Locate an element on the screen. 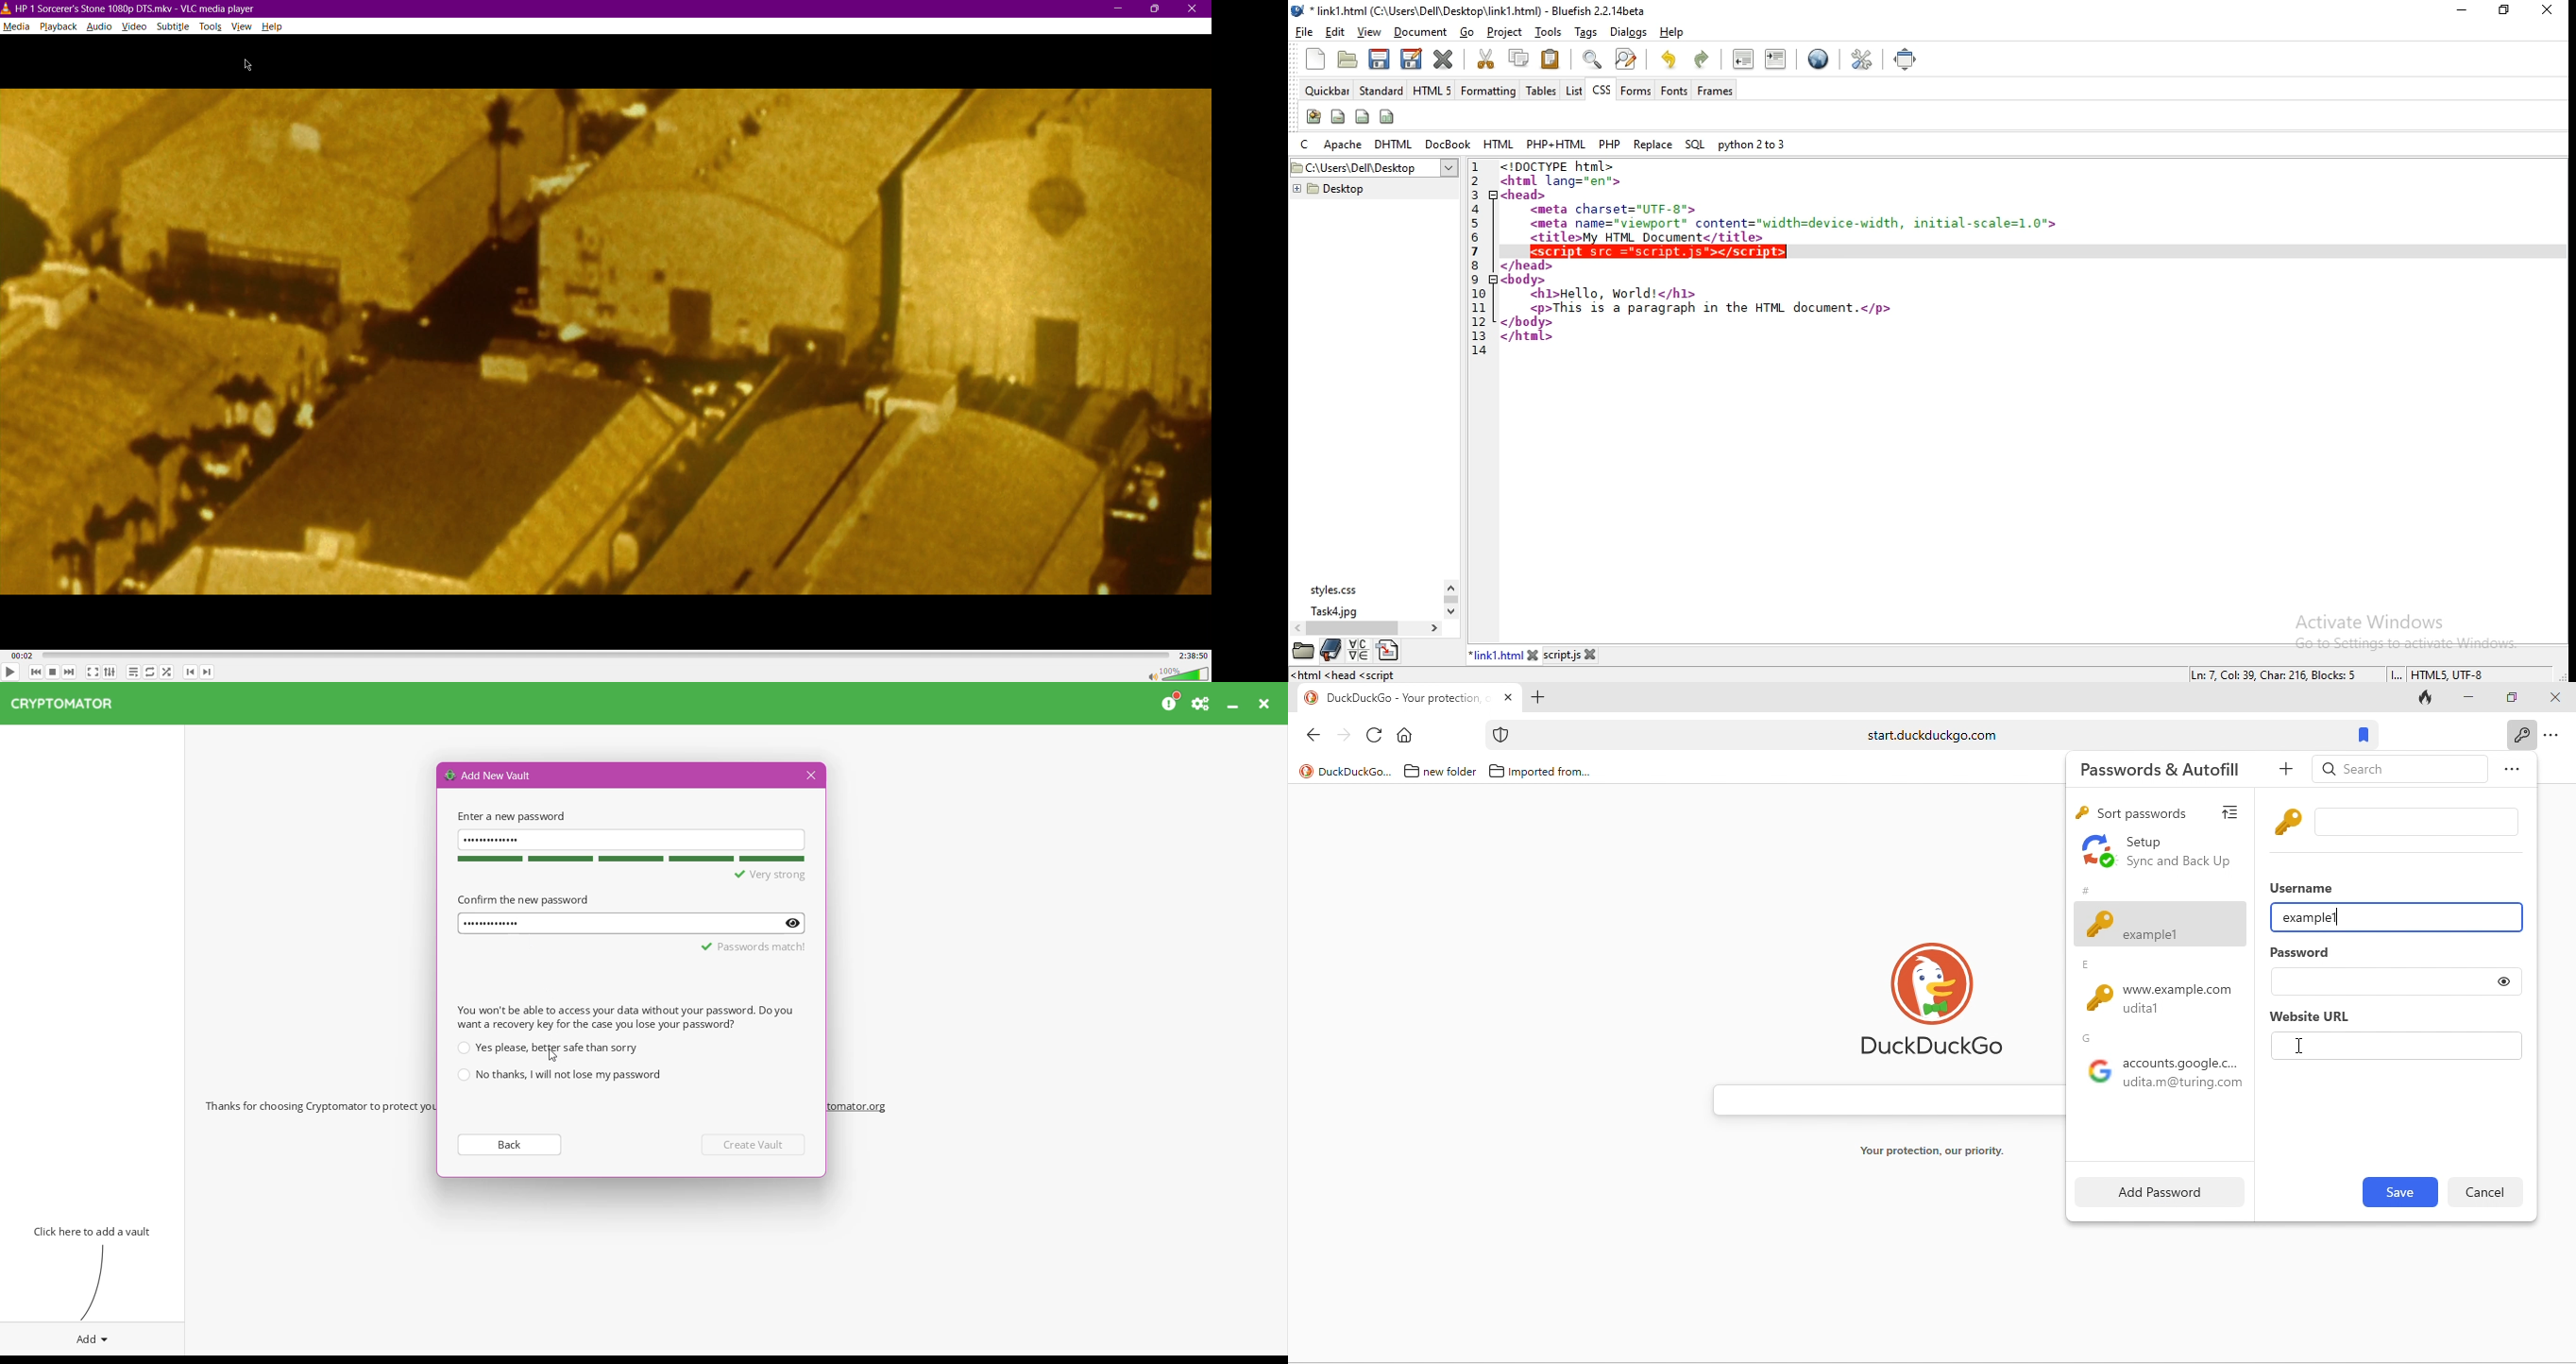 This screenshot has width=2576, height=1372. Subtitle is located at coordinates (175, 28).